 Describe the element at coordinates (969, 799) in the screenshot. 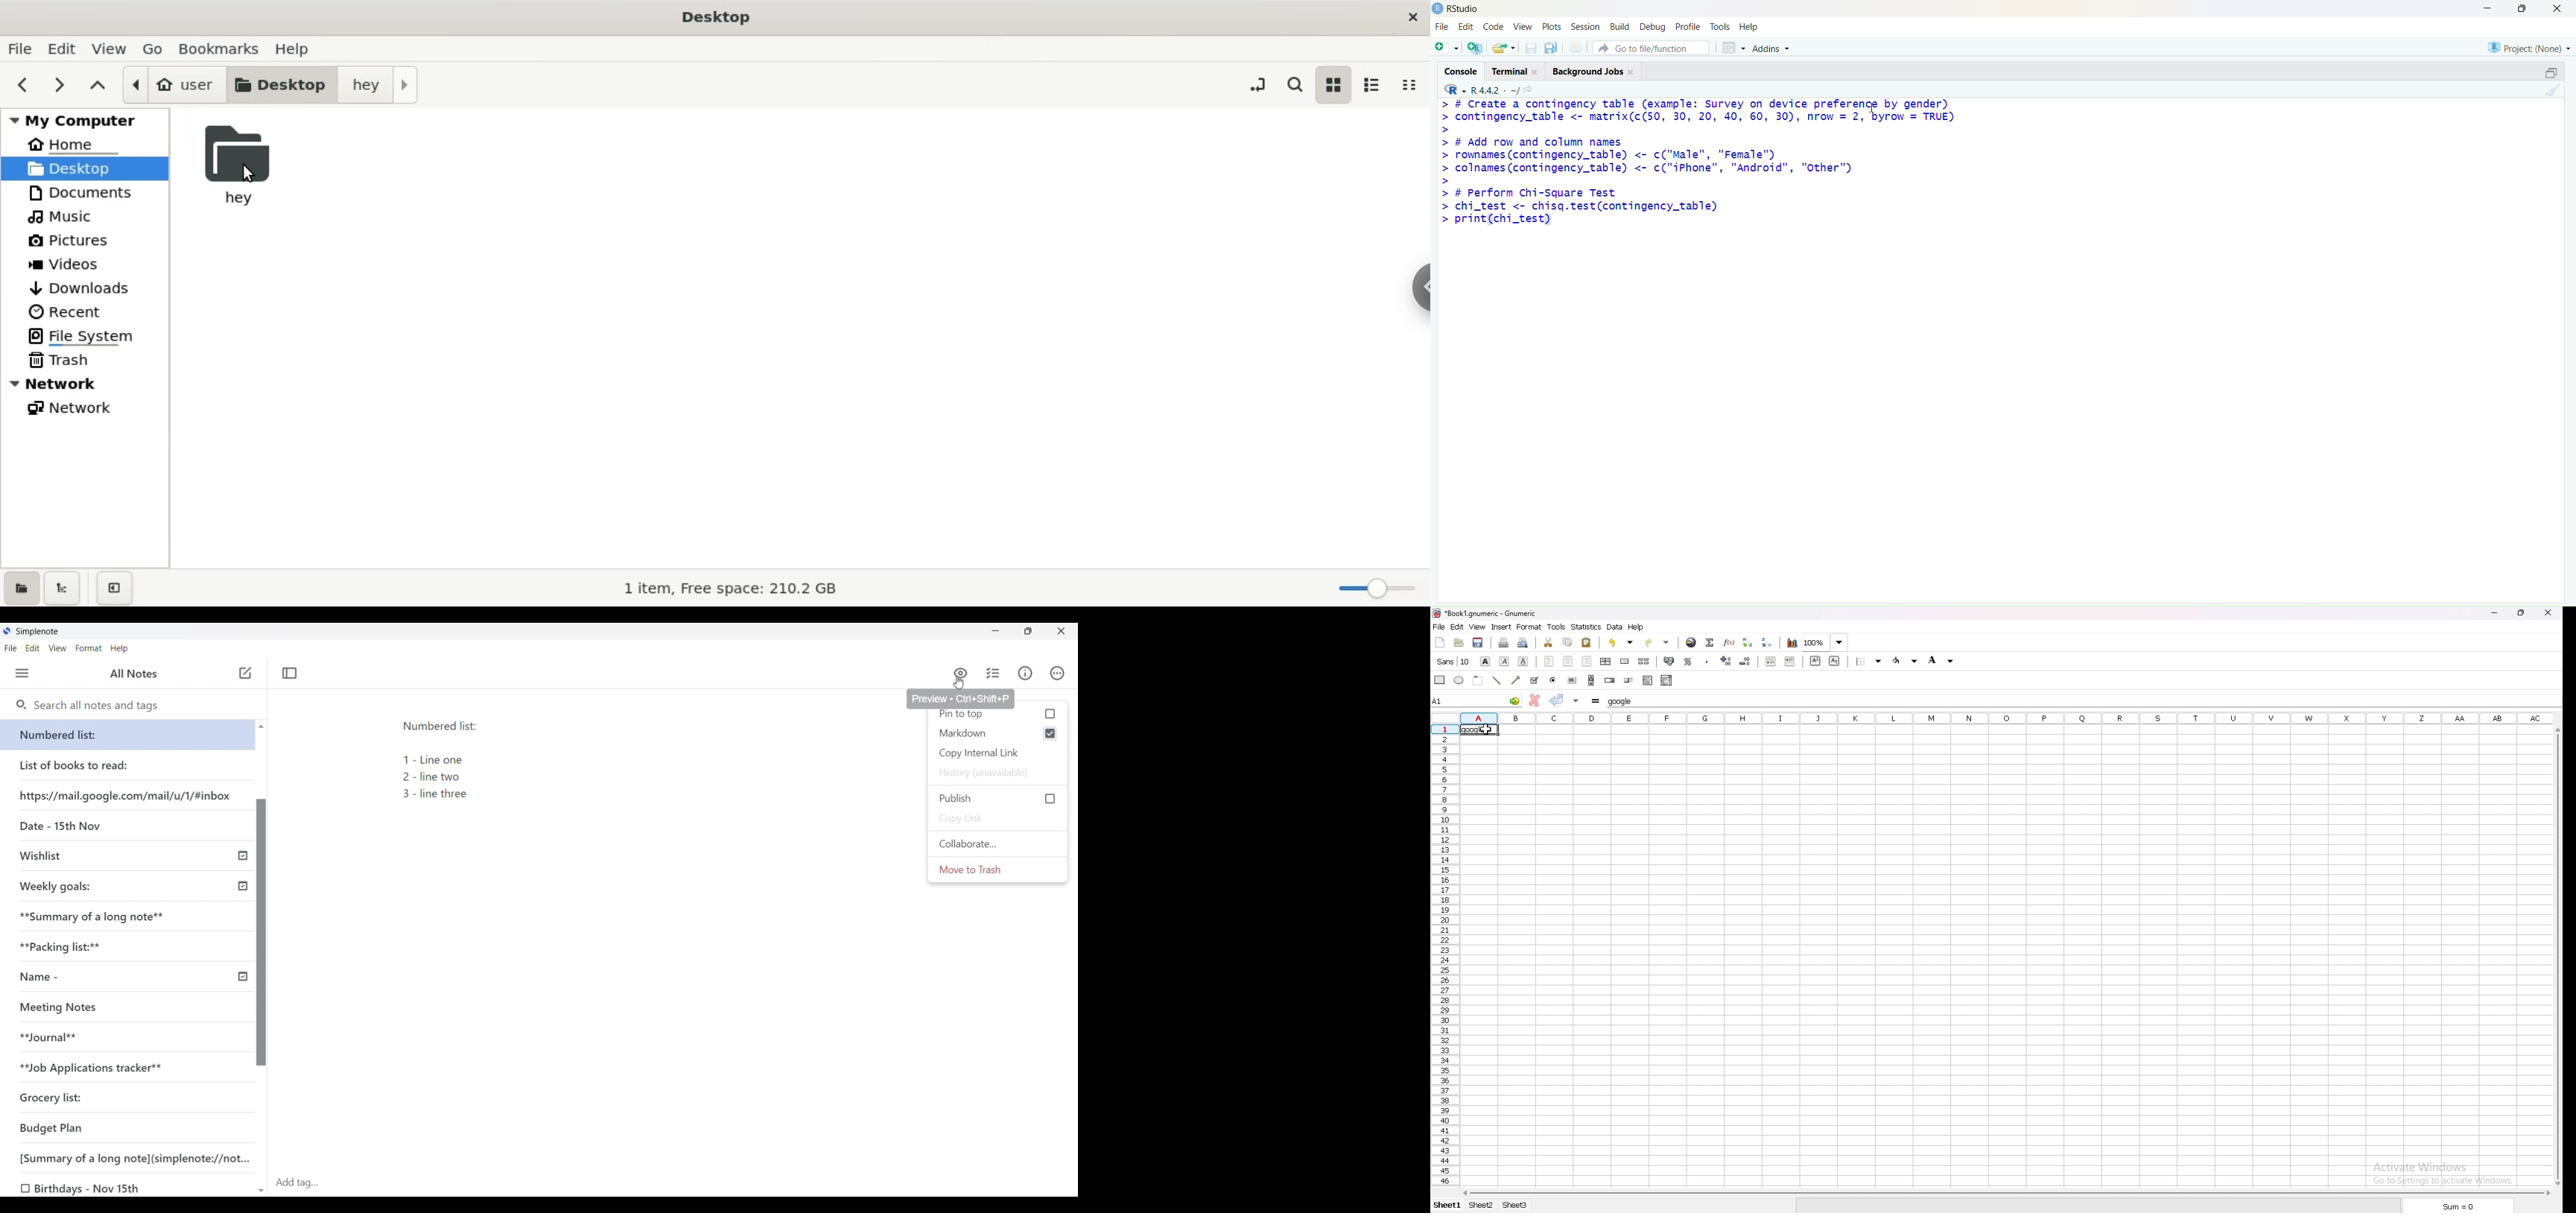

I see `Publish` at that location.